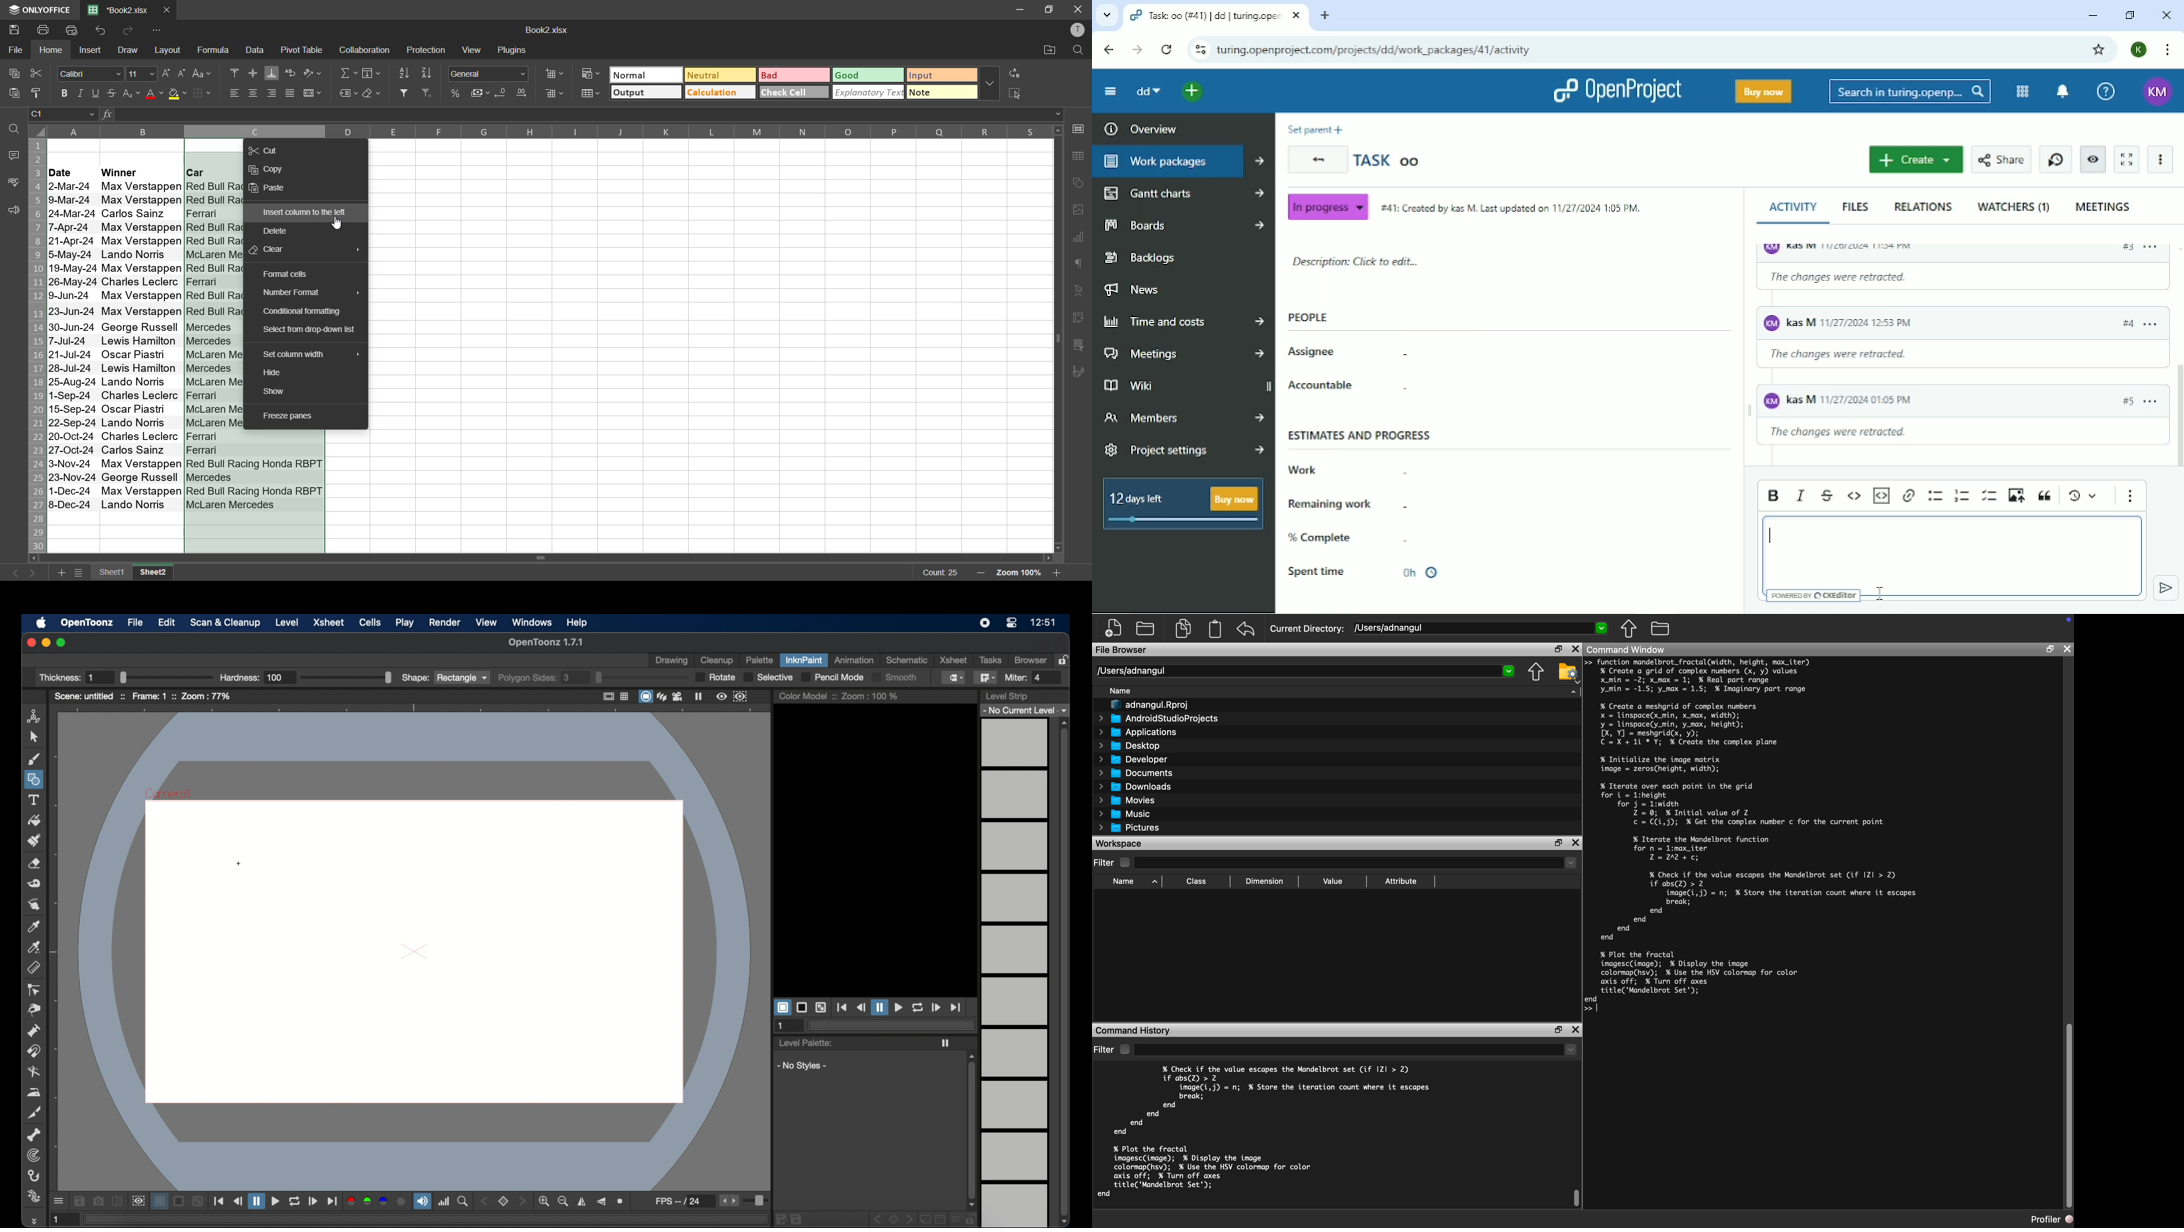 The height and width of the screenshot is (1232, 2184). What do you see at coordinates (511, 559) in the screenshot?
I see `scroll bar` at bounding box center [511, 559].